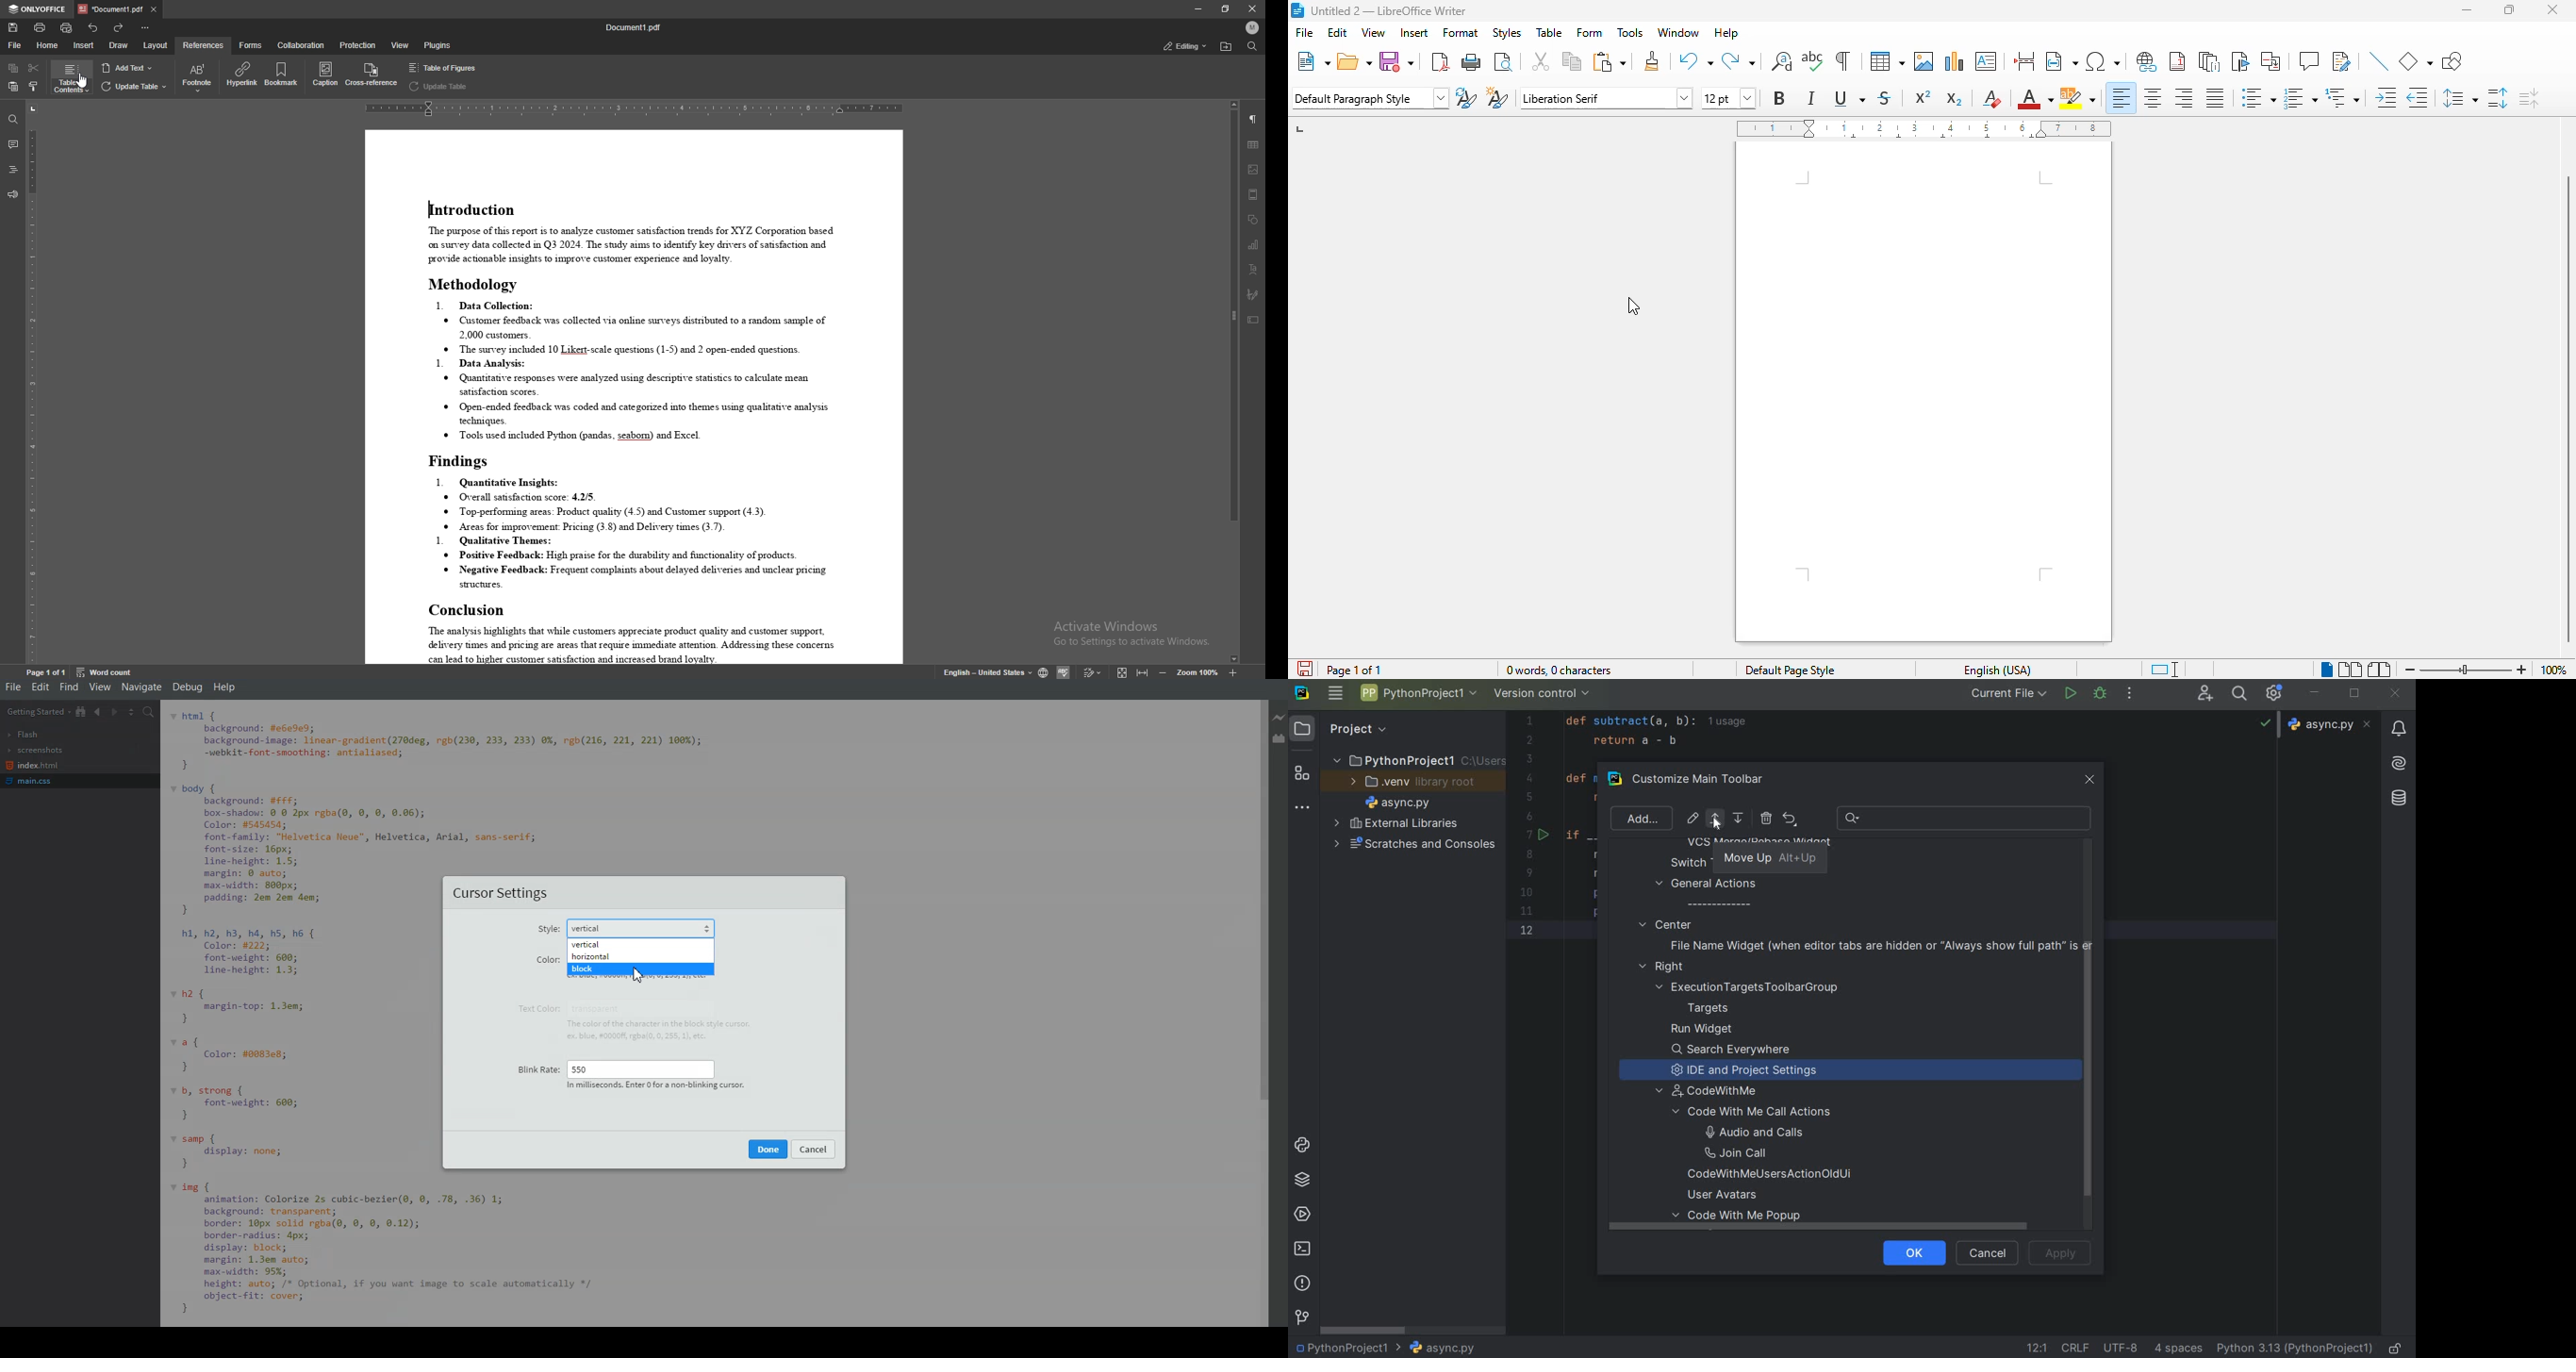  I want to click on collaboration, so click(302, 45).